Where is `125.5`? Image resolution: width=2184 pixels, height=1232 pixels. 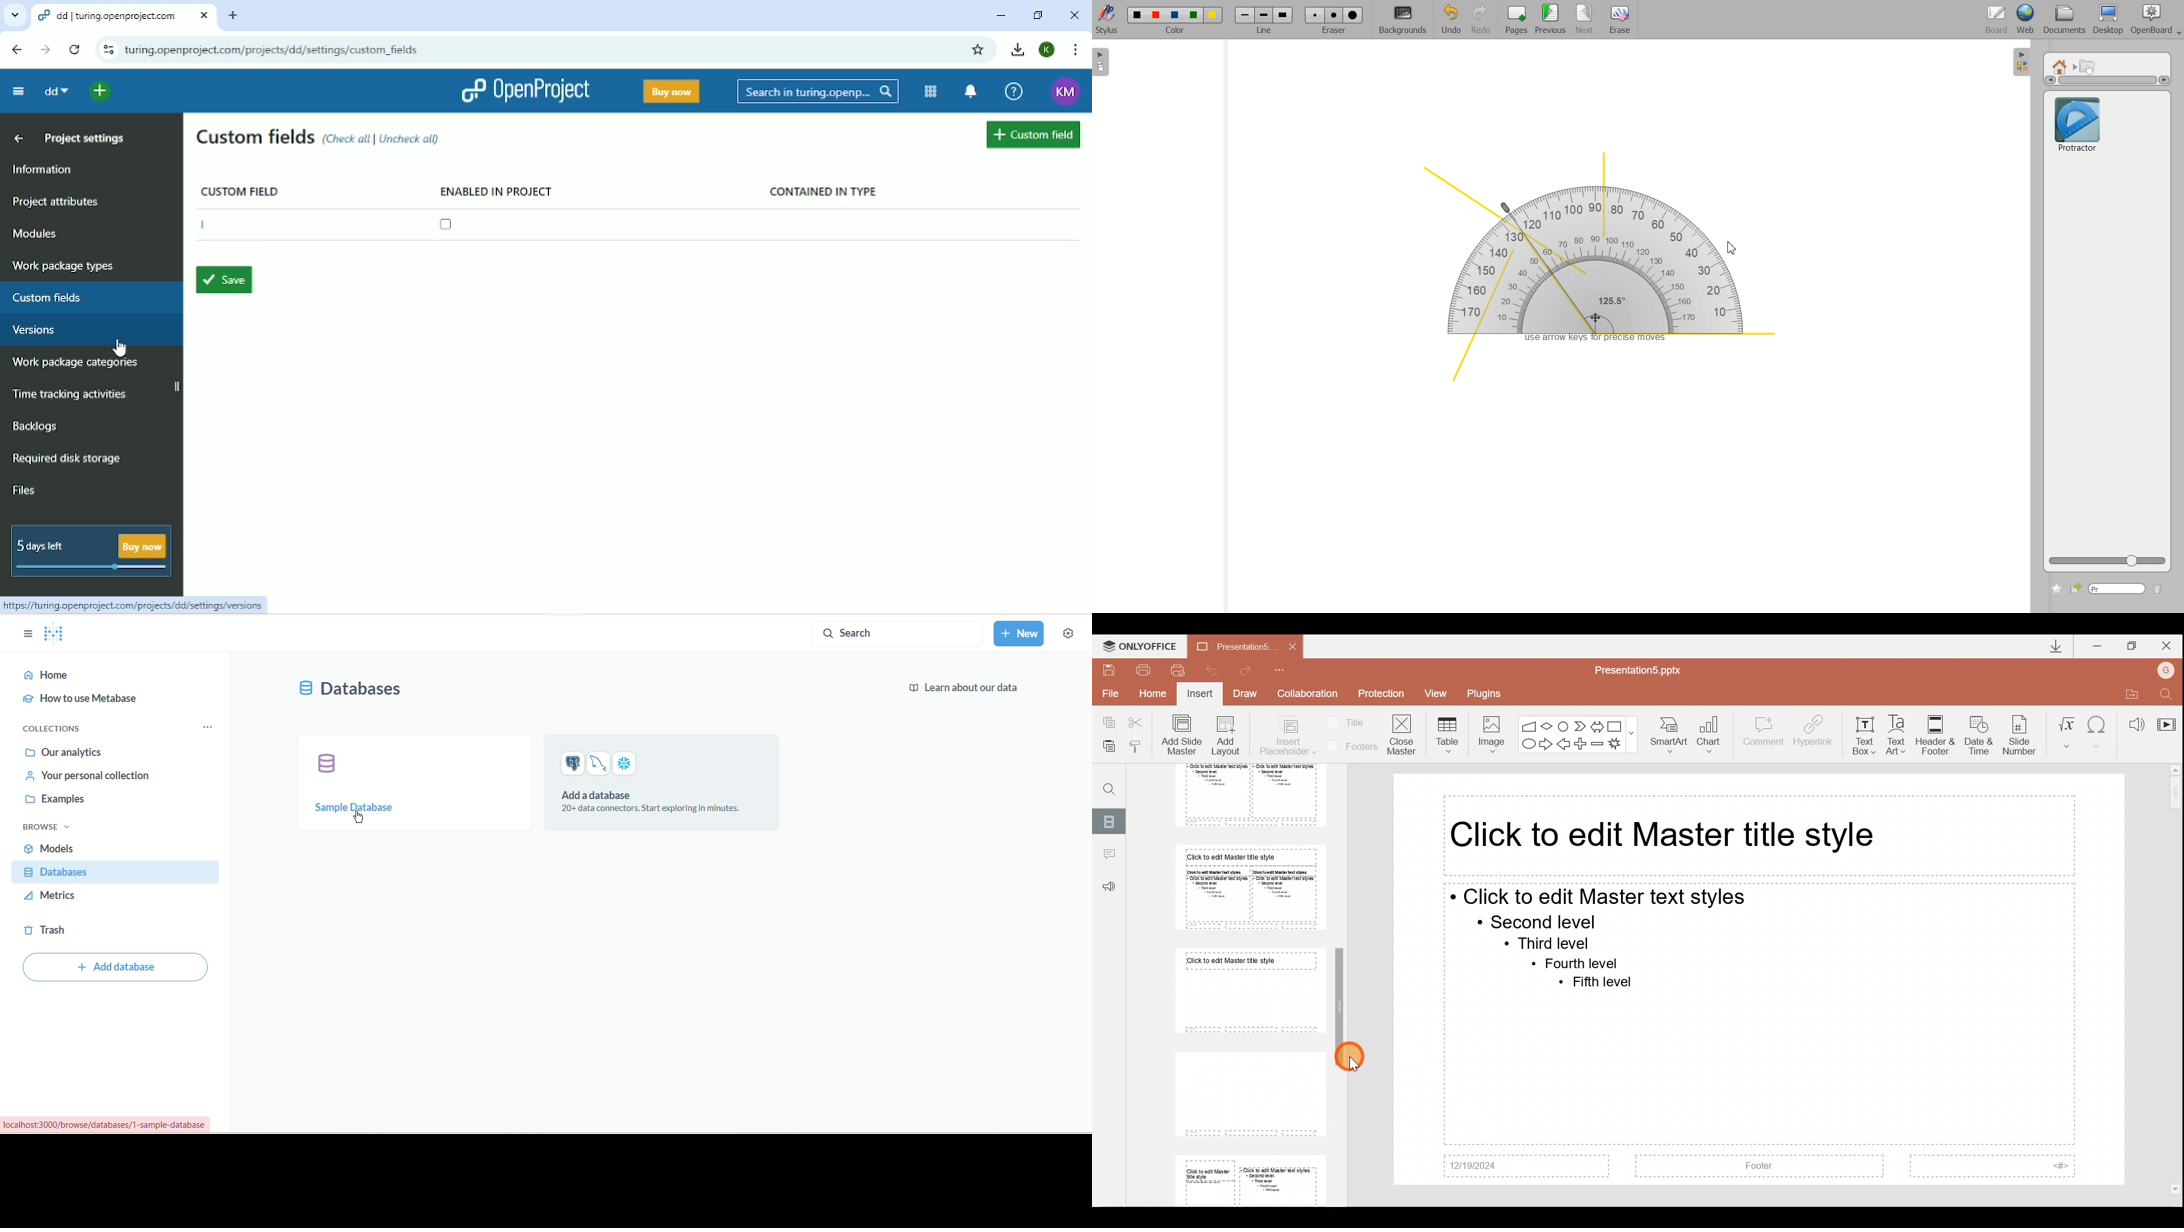
125.5 is located at coordinates (1612, 301).